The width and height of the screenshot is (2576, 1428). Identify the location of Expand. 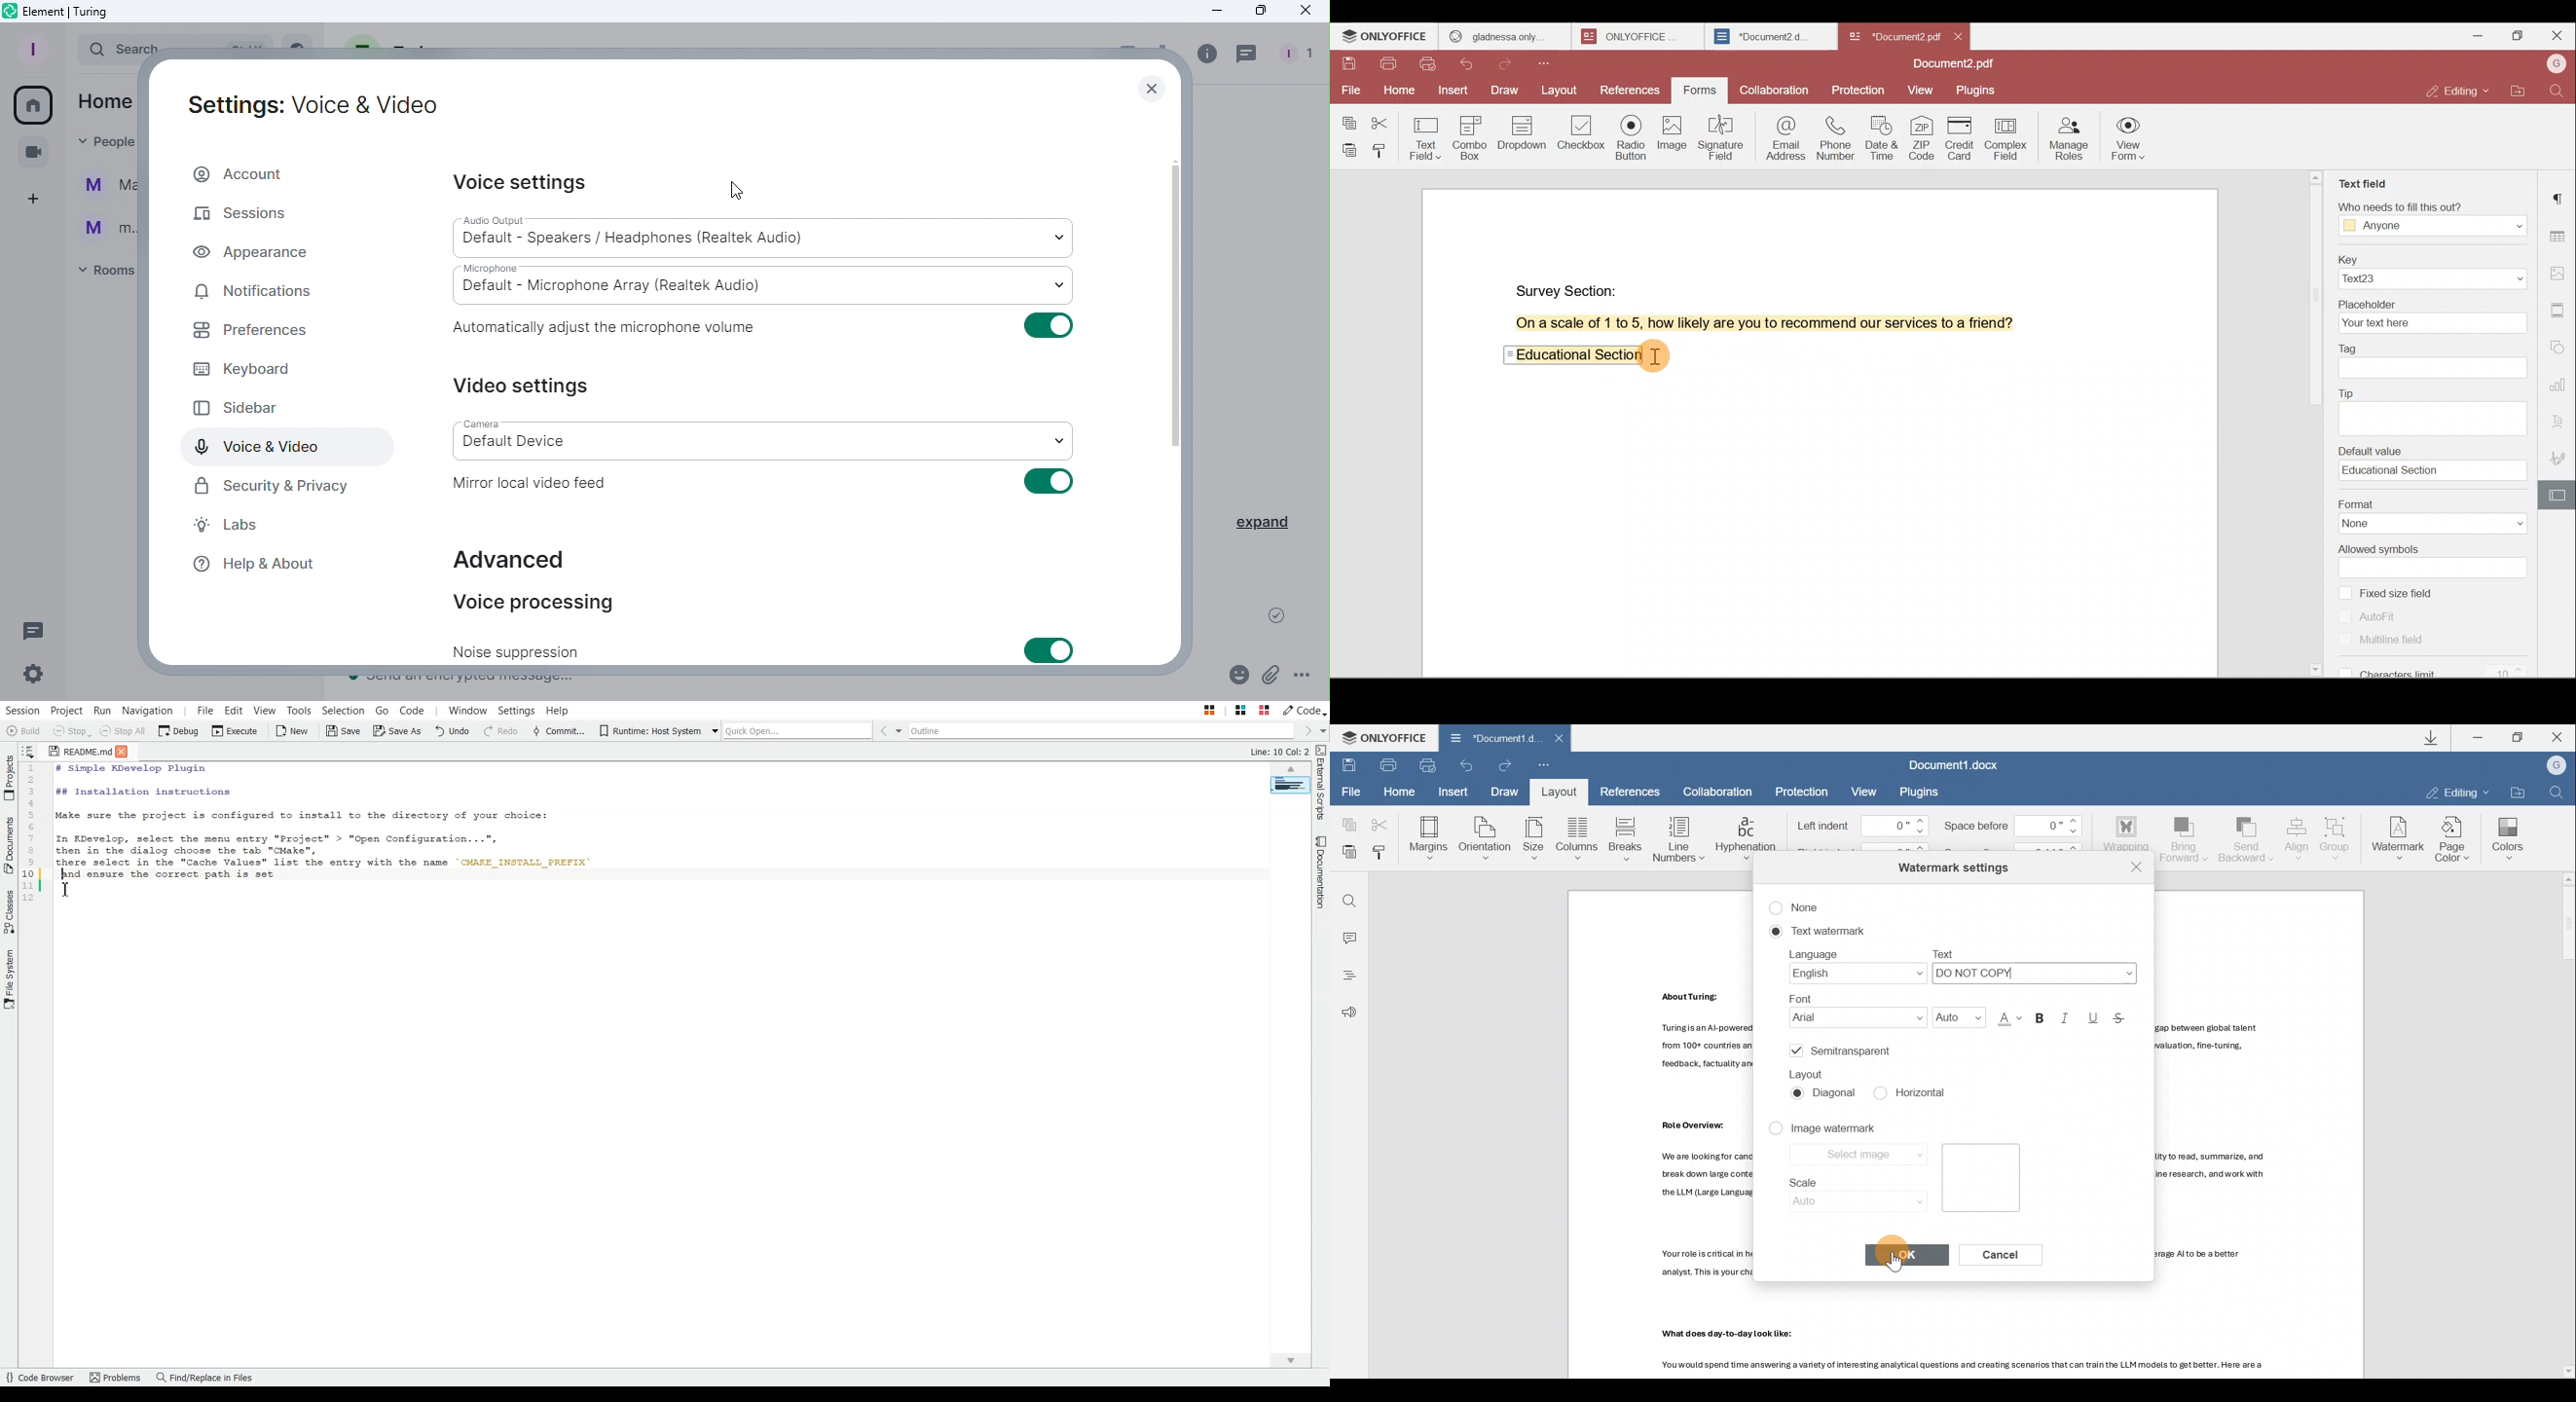
(1260, 523).